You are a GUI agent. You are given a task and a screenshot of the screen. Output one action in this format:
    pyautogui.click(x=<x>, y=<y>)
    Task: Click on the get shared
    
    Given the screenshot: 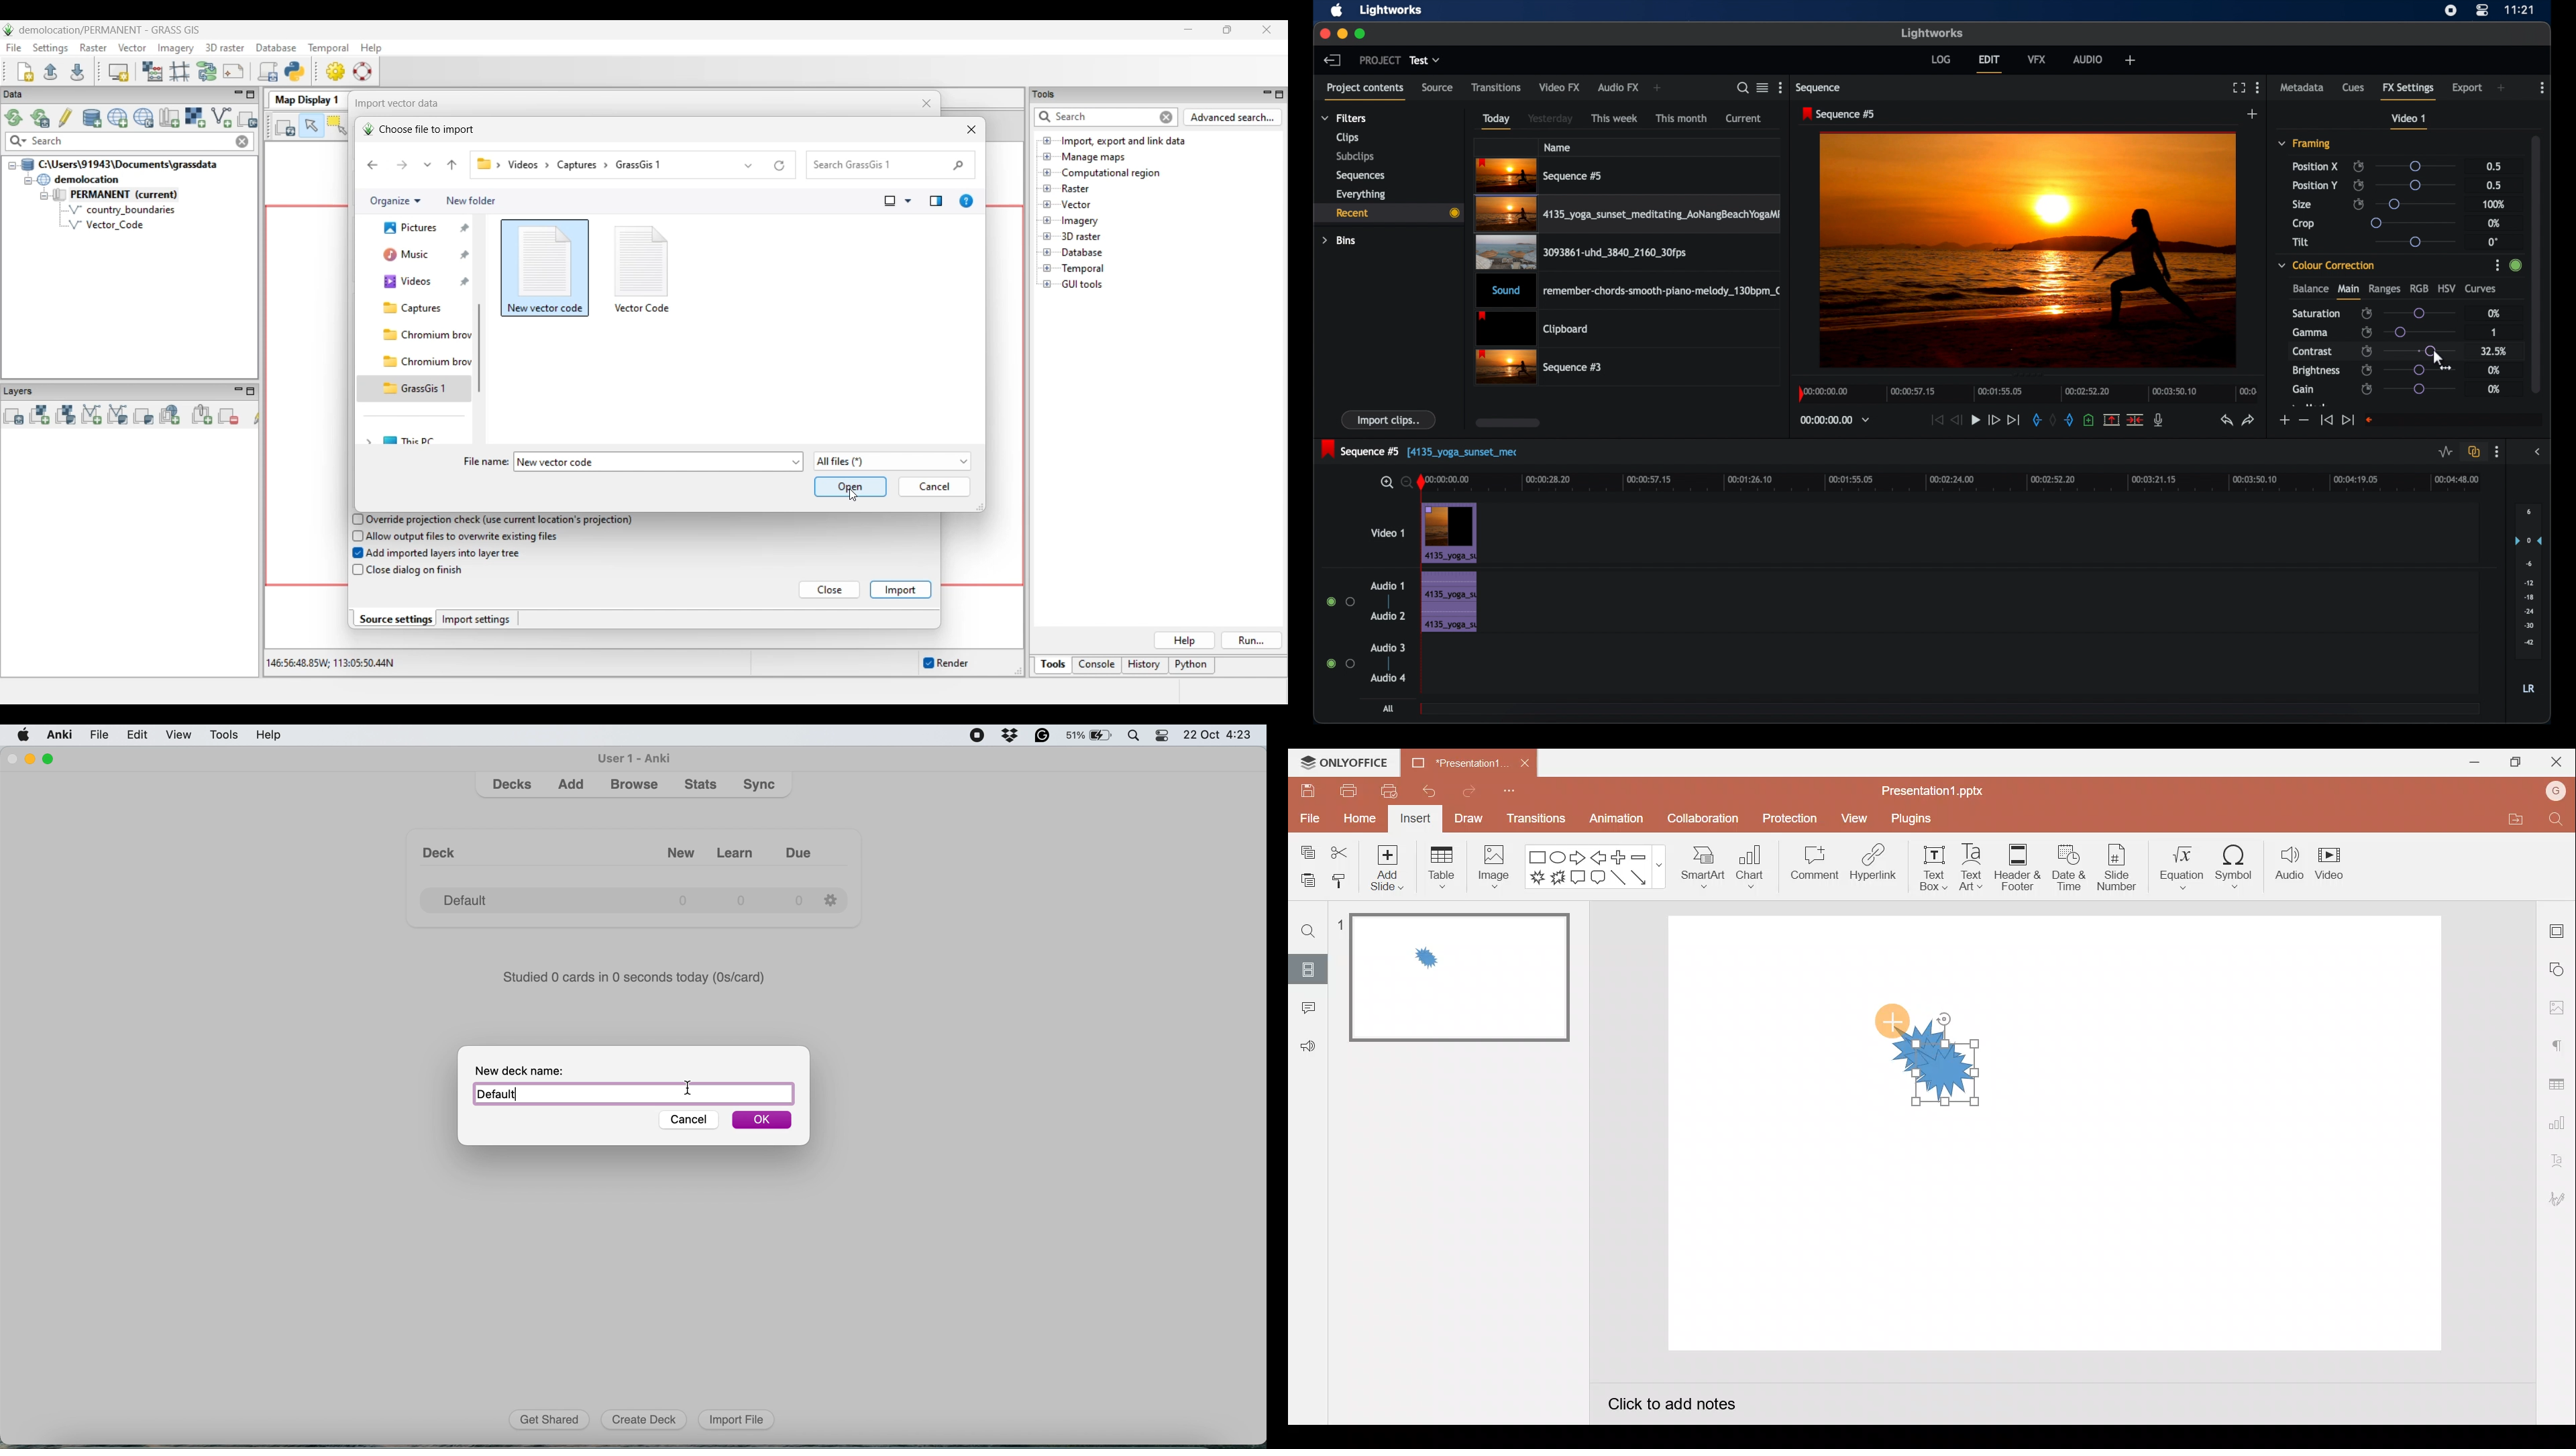 What is the action you would take?
    pyautogui.click(x=552, y=1420)
    